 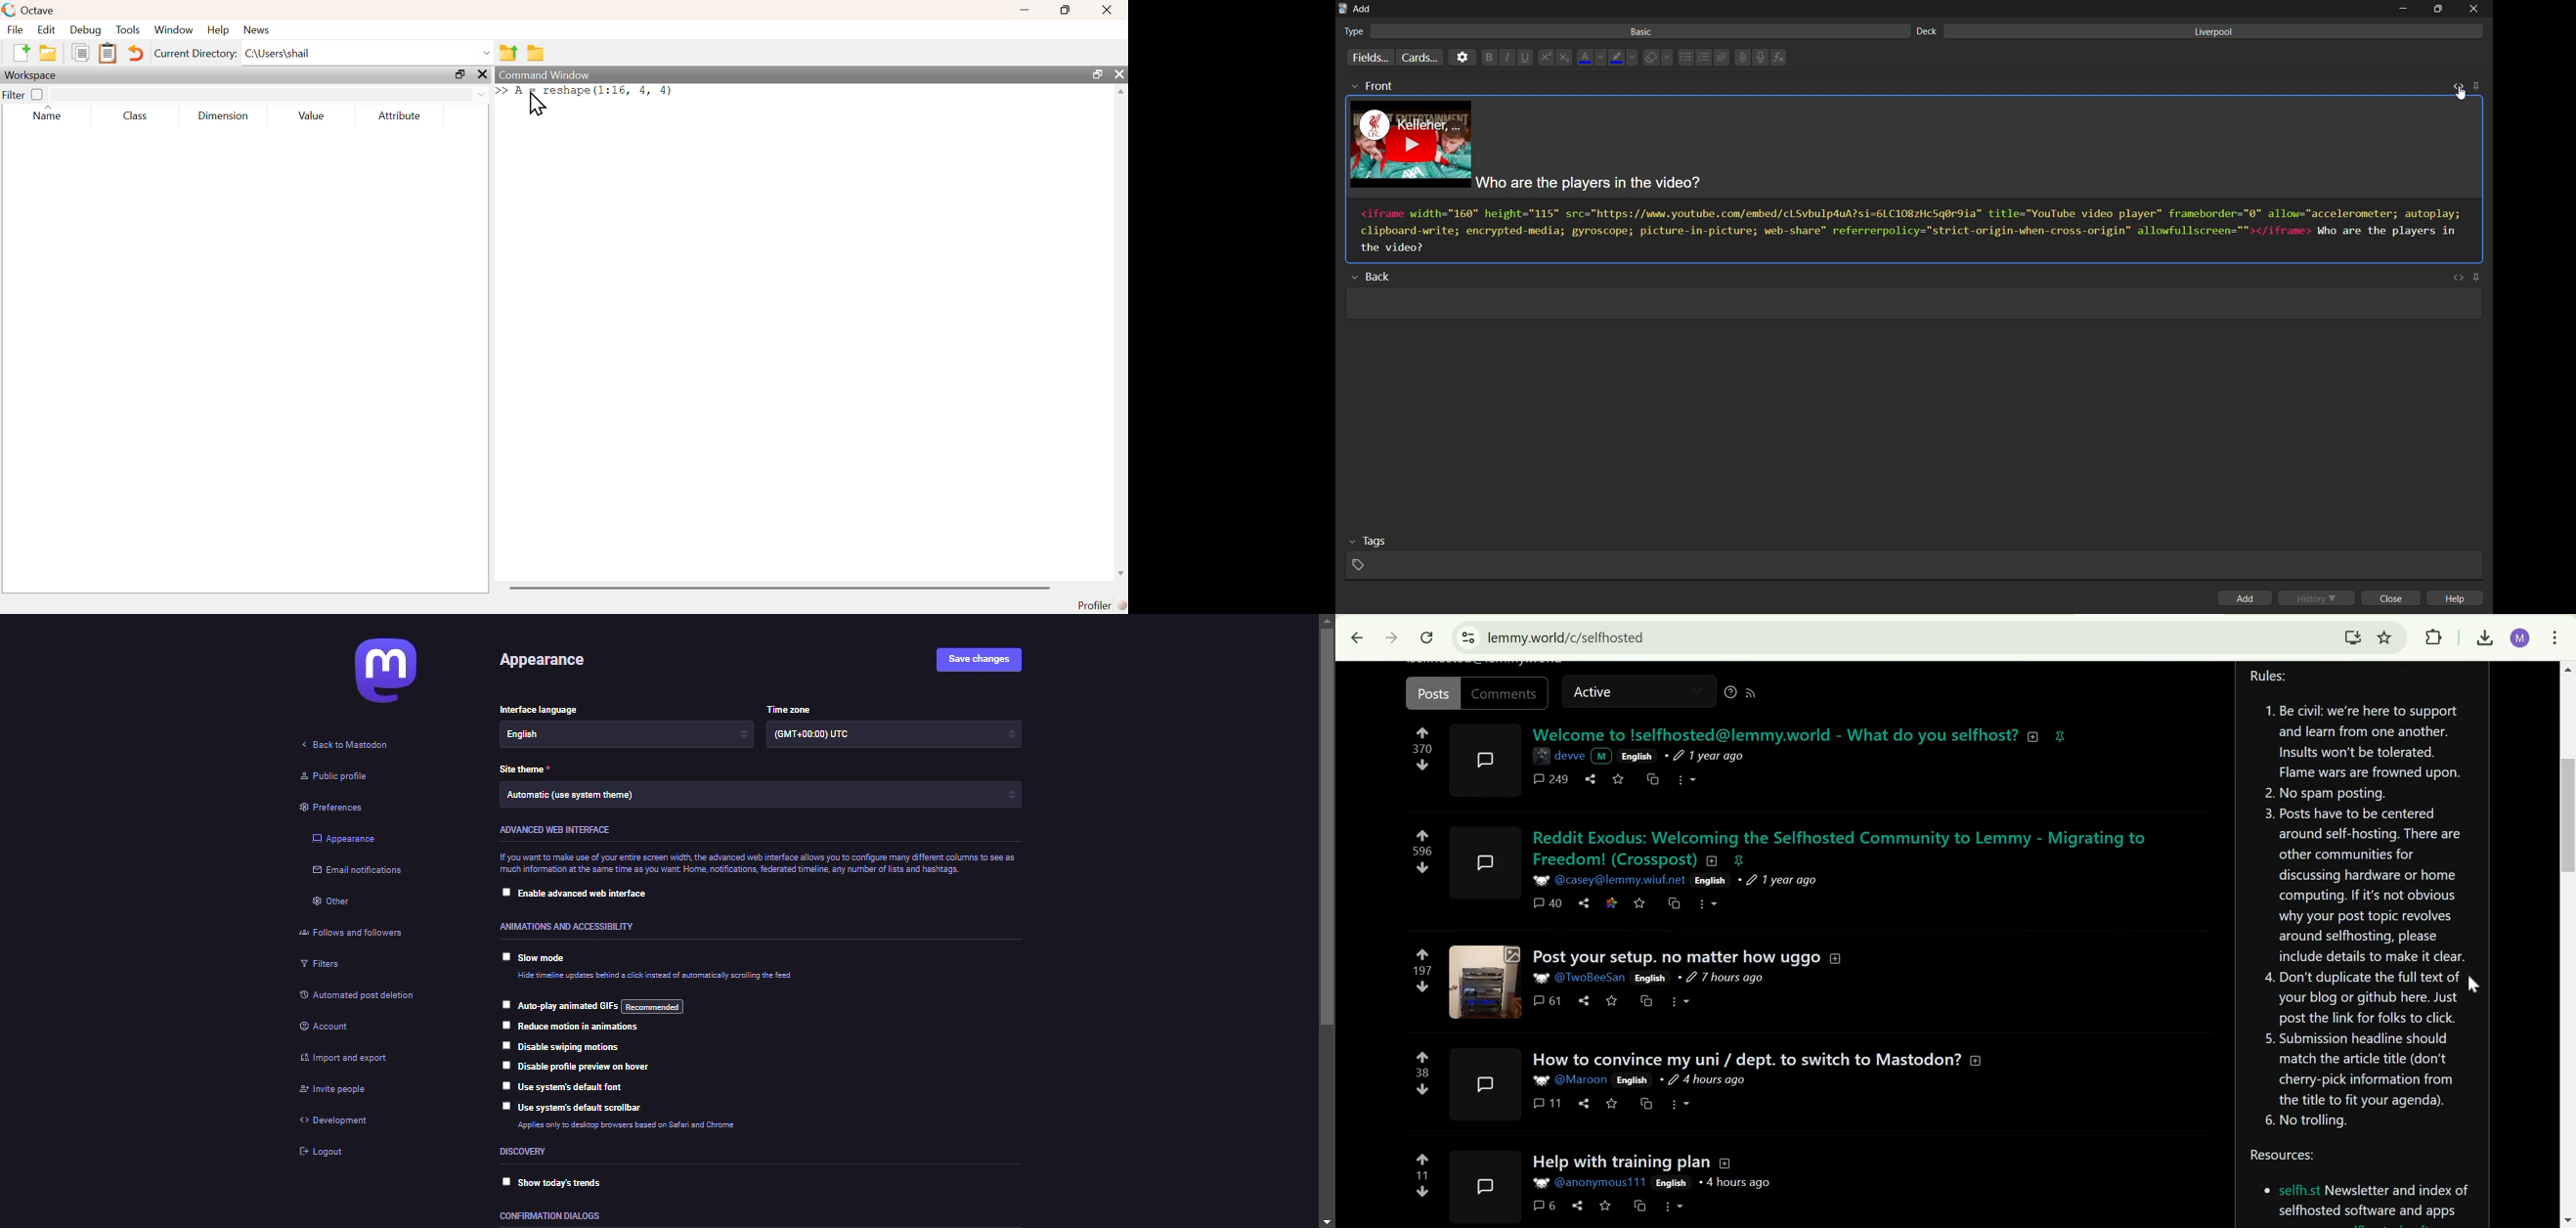 I want to click on Download Lemmy.World, so click(x=2353, y=636).